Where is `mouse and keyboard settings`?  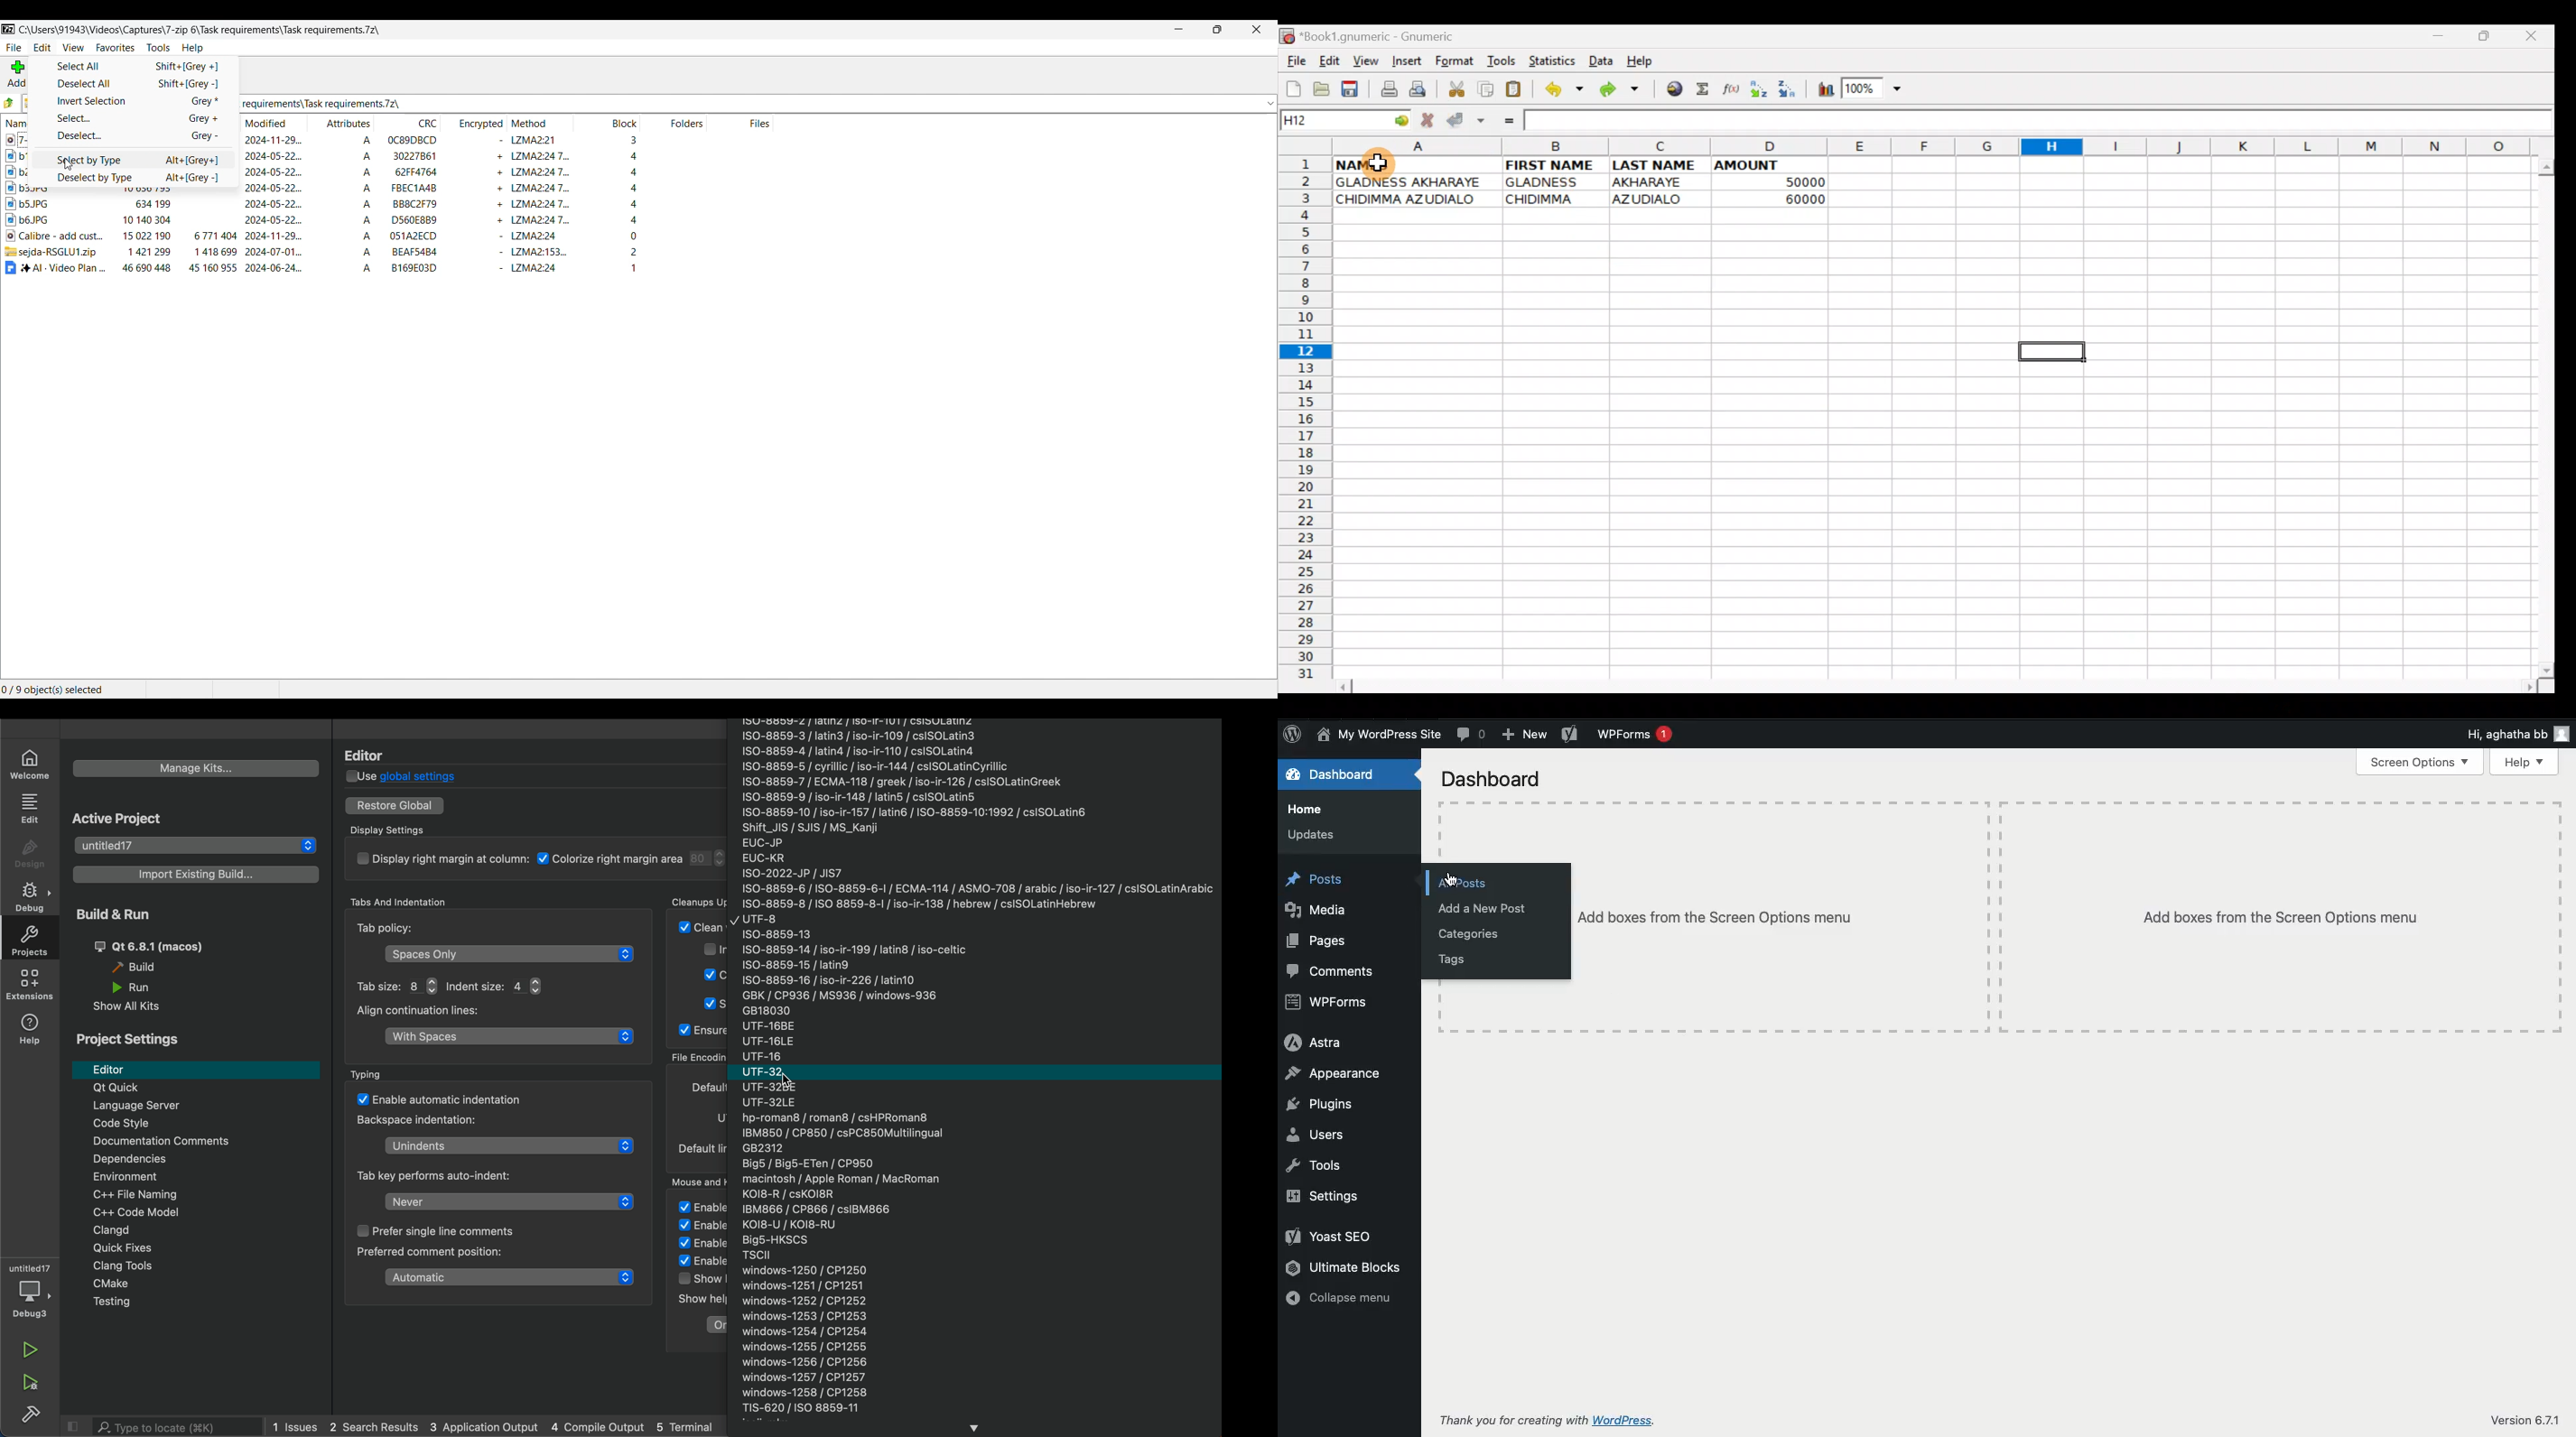
mouse and keyboard settings is located at coordinates (697, 1271).